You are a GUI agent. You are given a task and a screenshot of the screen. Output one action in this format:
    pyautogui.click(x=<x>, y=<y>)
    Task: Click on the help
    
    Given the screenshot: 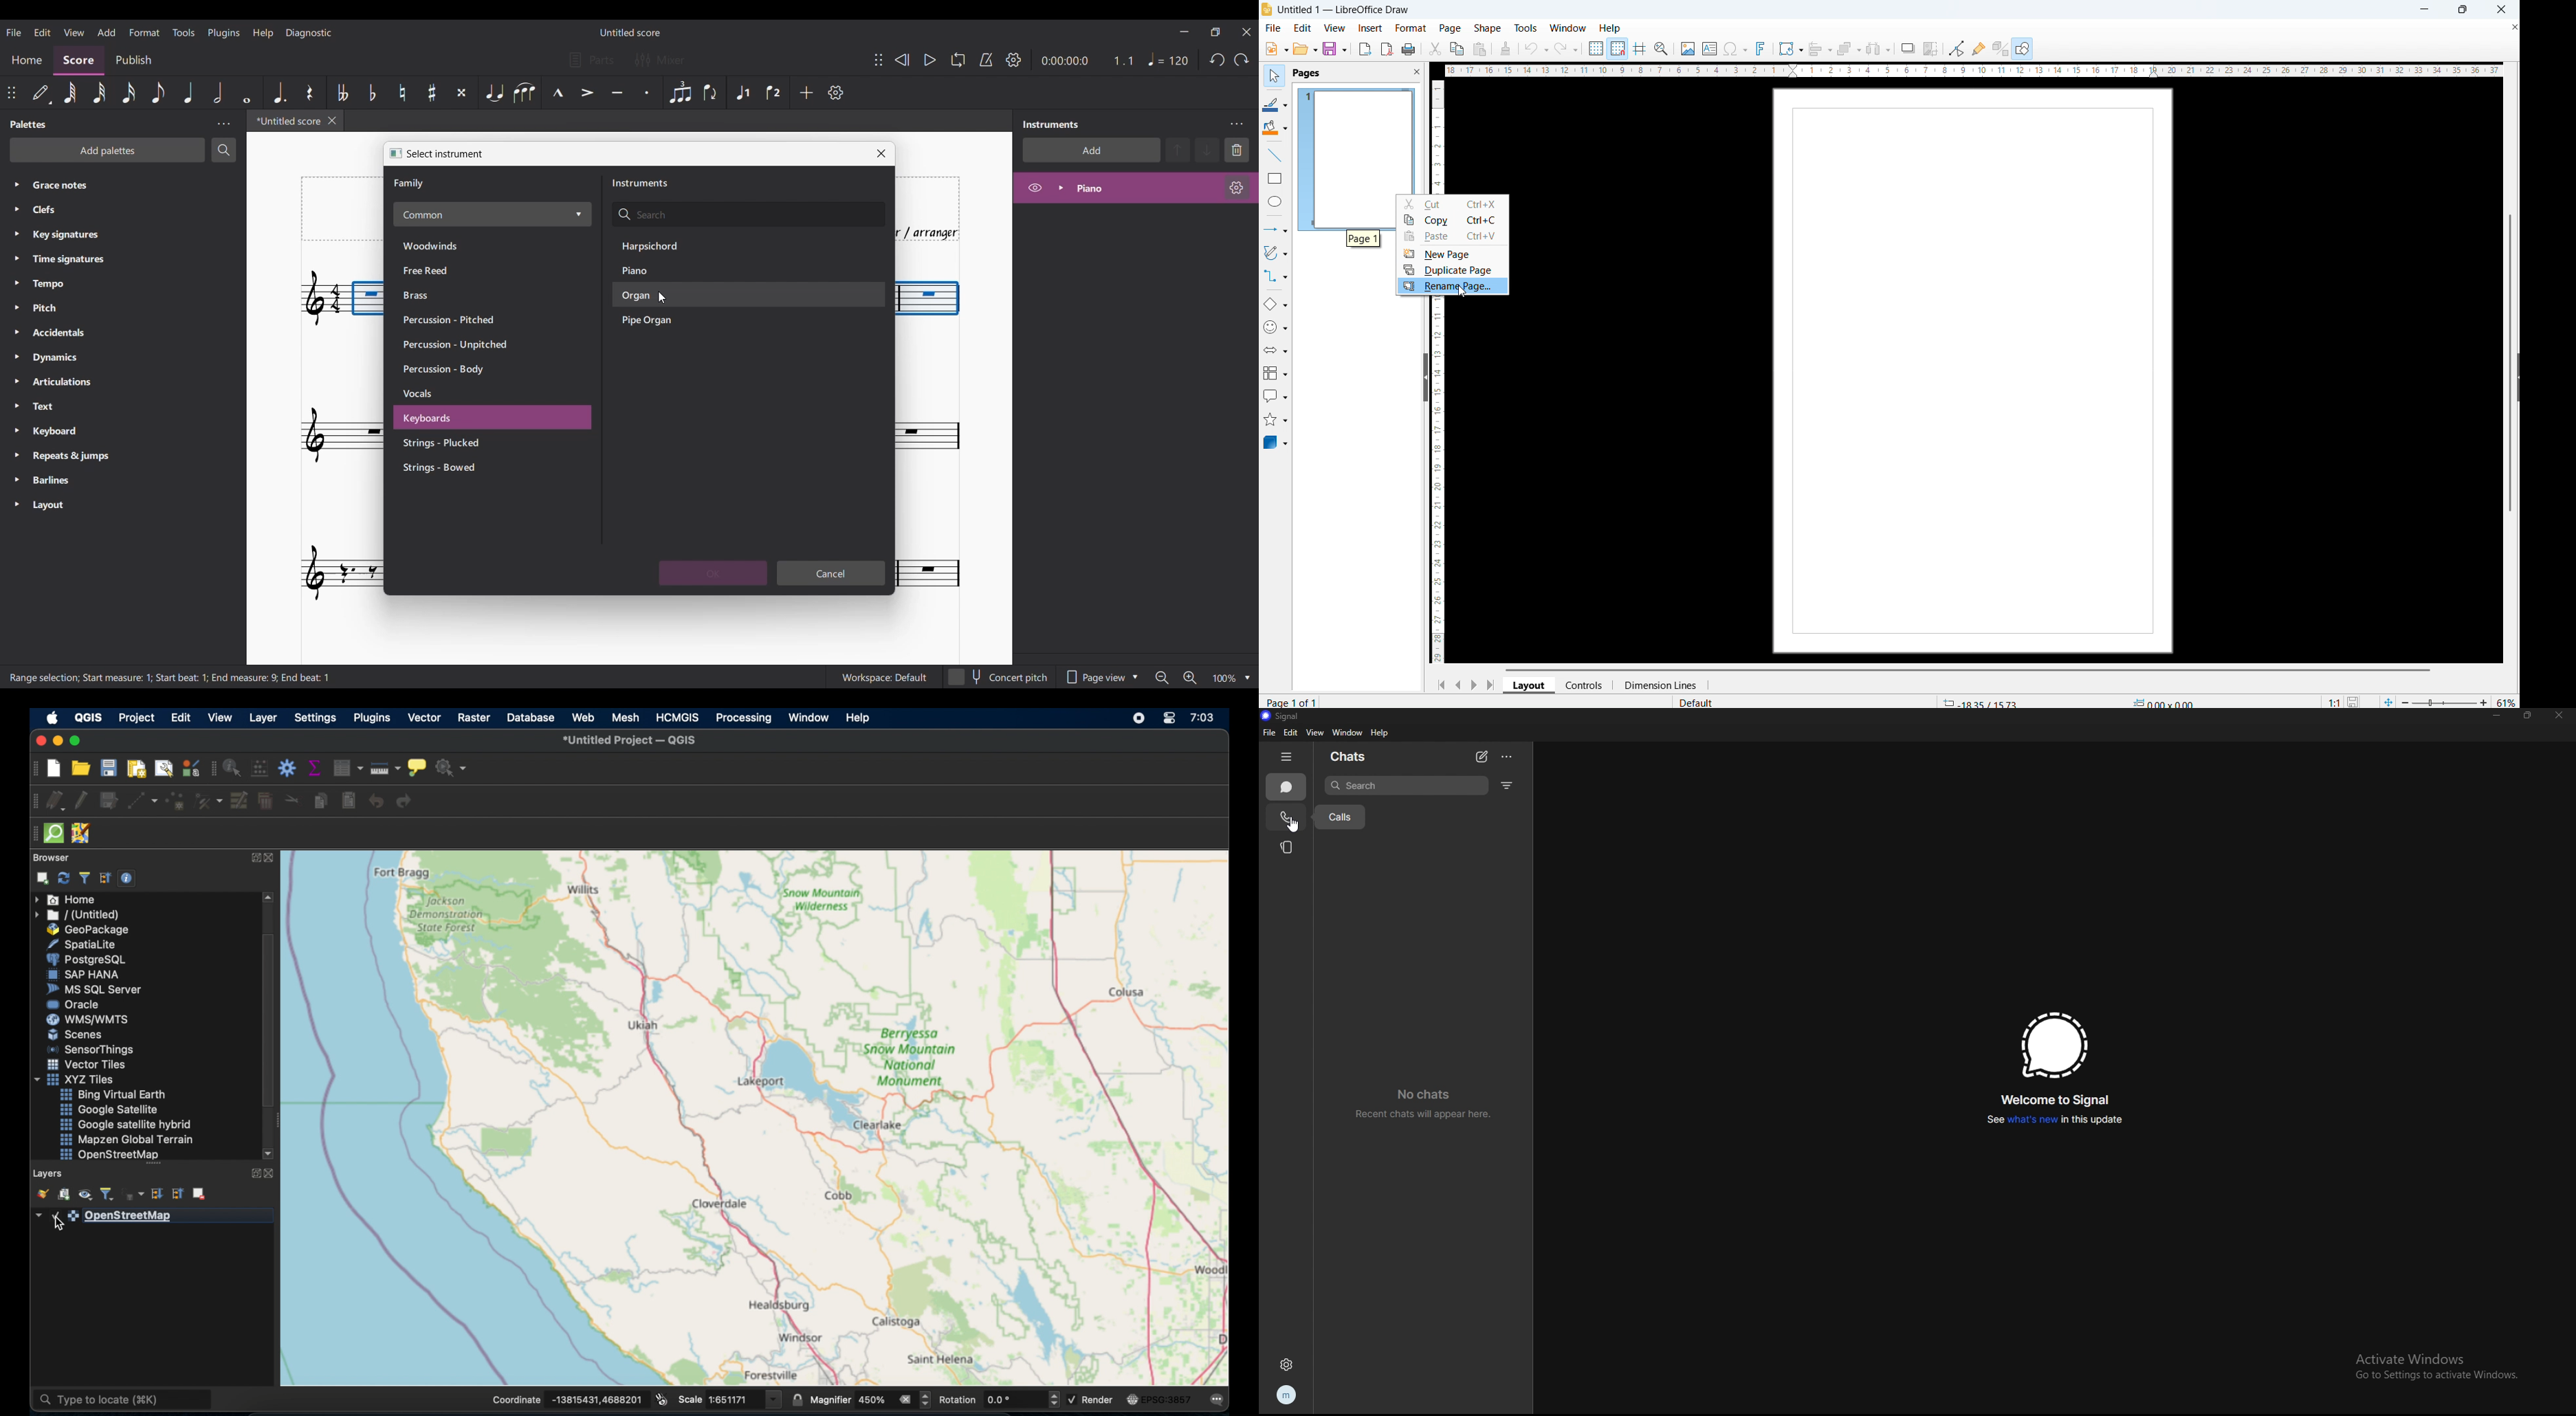 What is the action you would take?
    pyautogui.click(x=1610, y=28)
    